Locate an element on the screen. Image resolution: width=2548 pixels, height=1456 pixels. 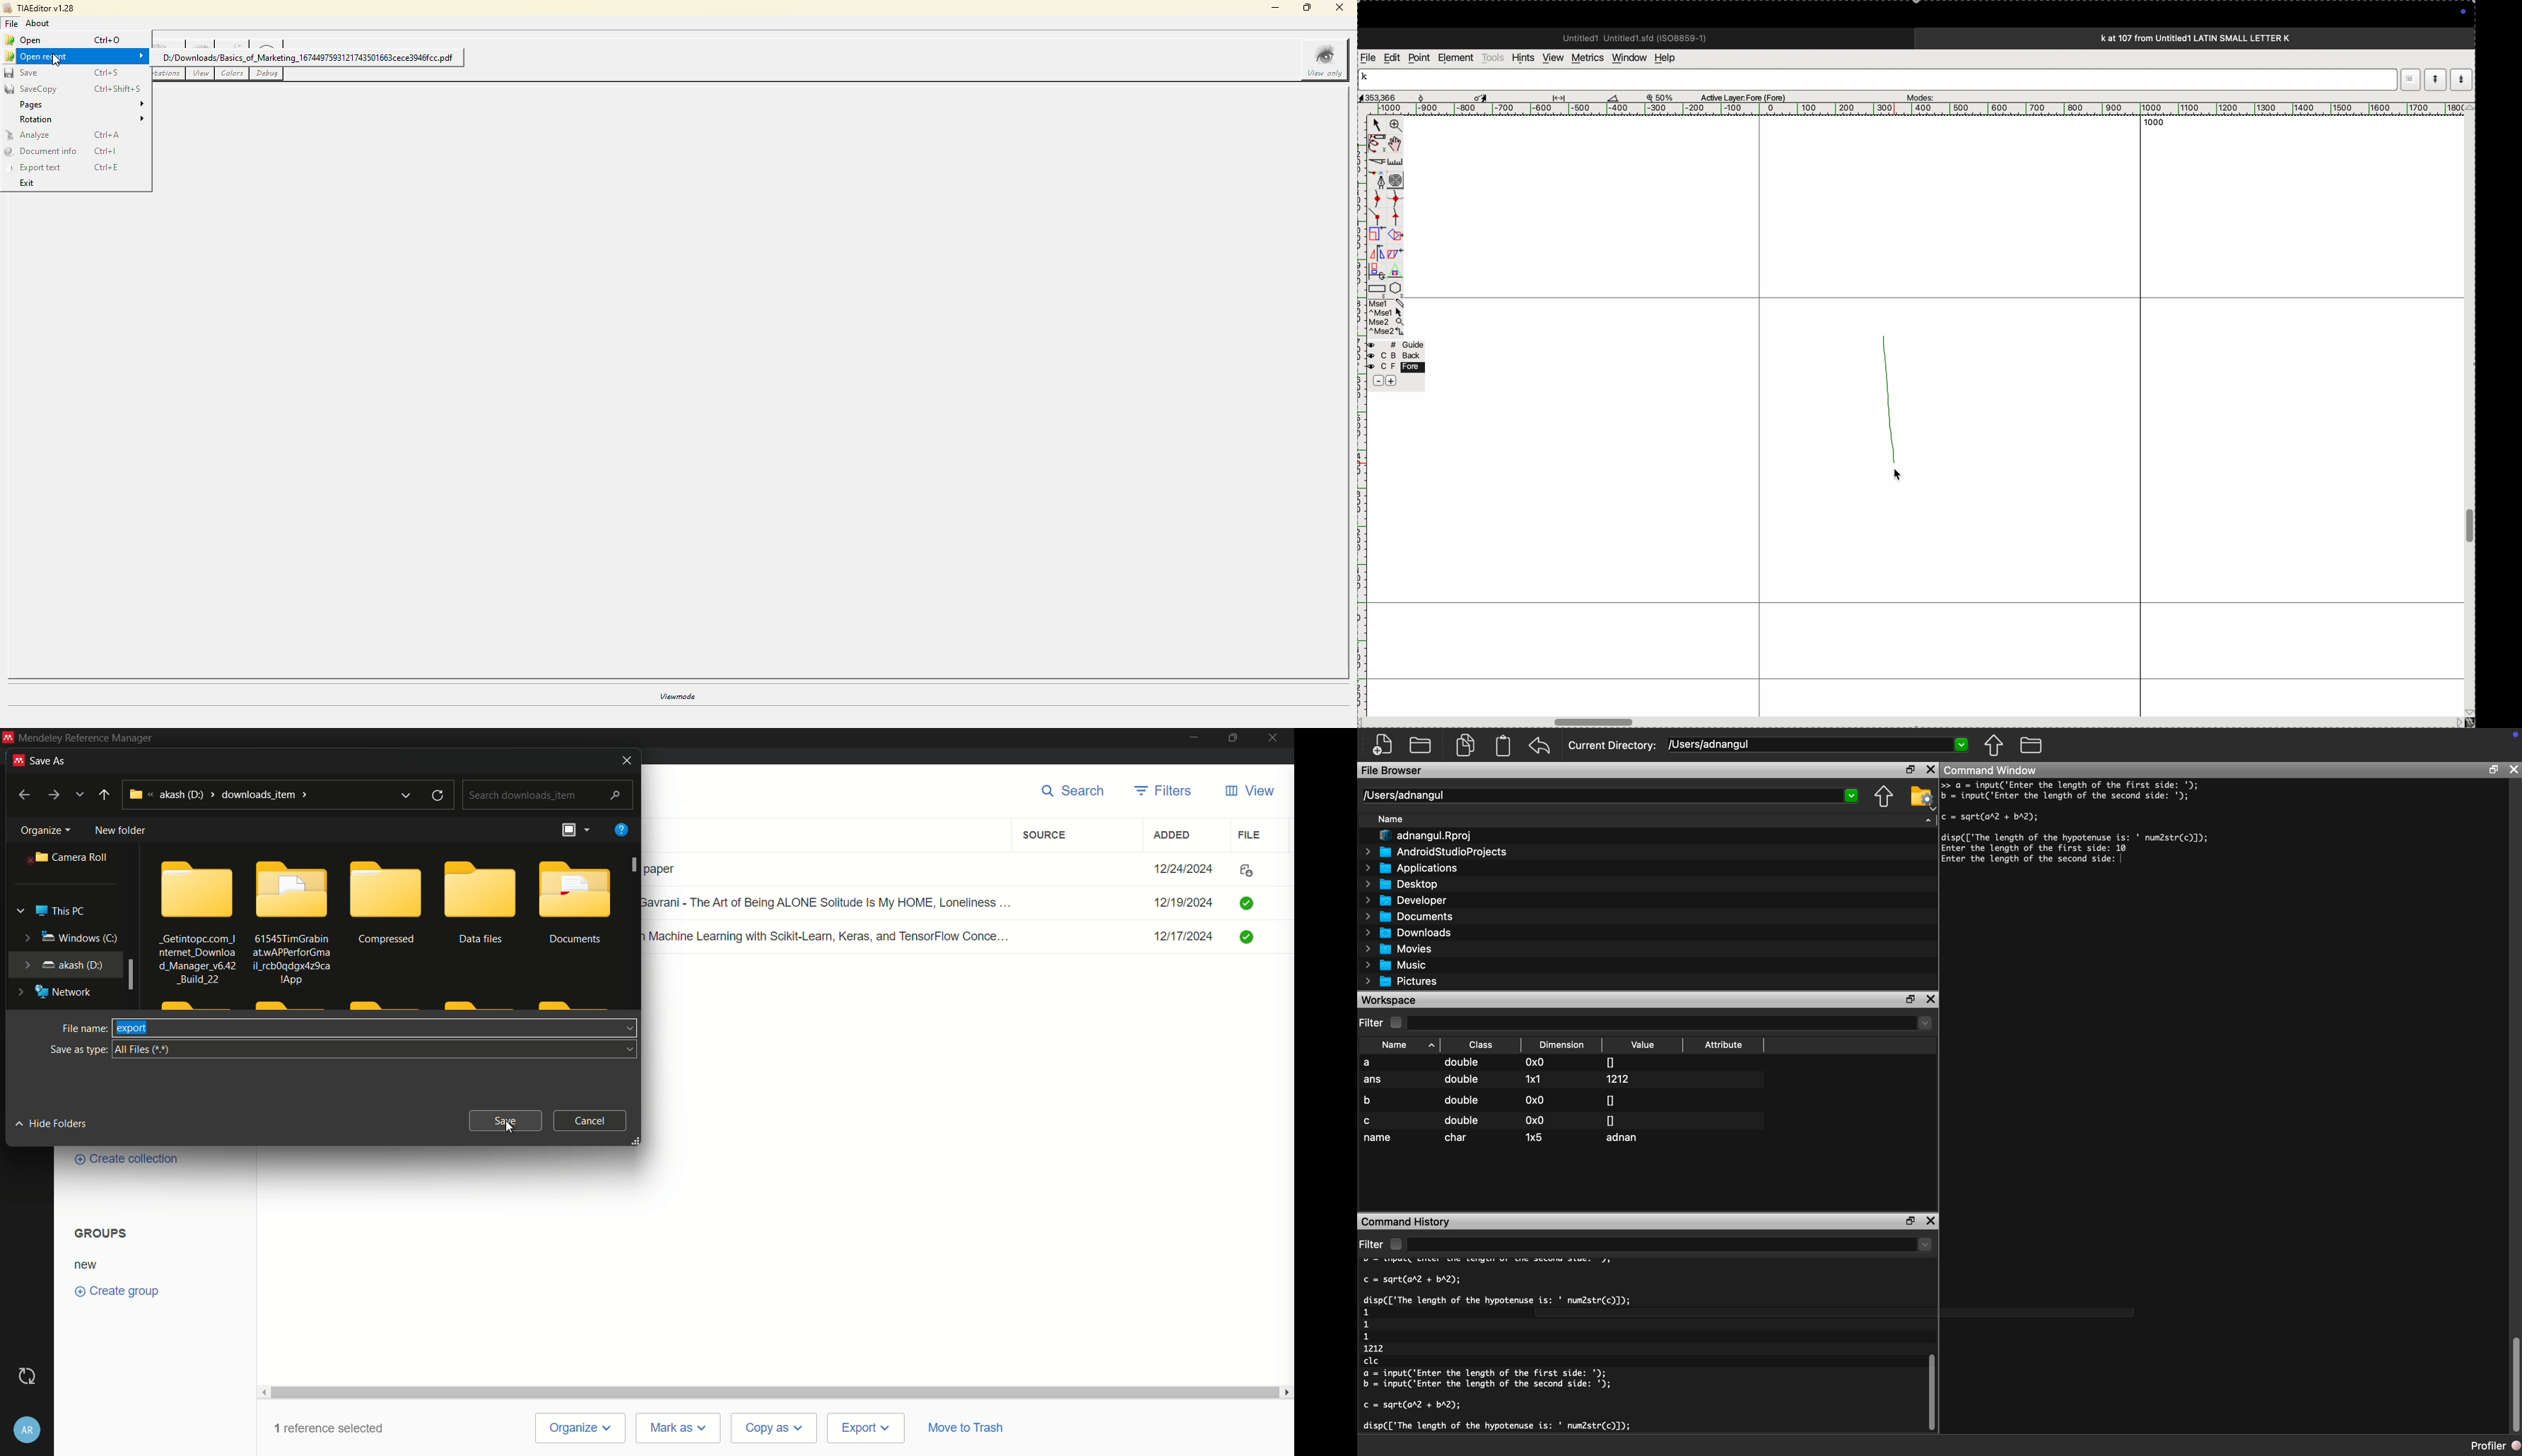
documents is located at coordinates (1465, 744).